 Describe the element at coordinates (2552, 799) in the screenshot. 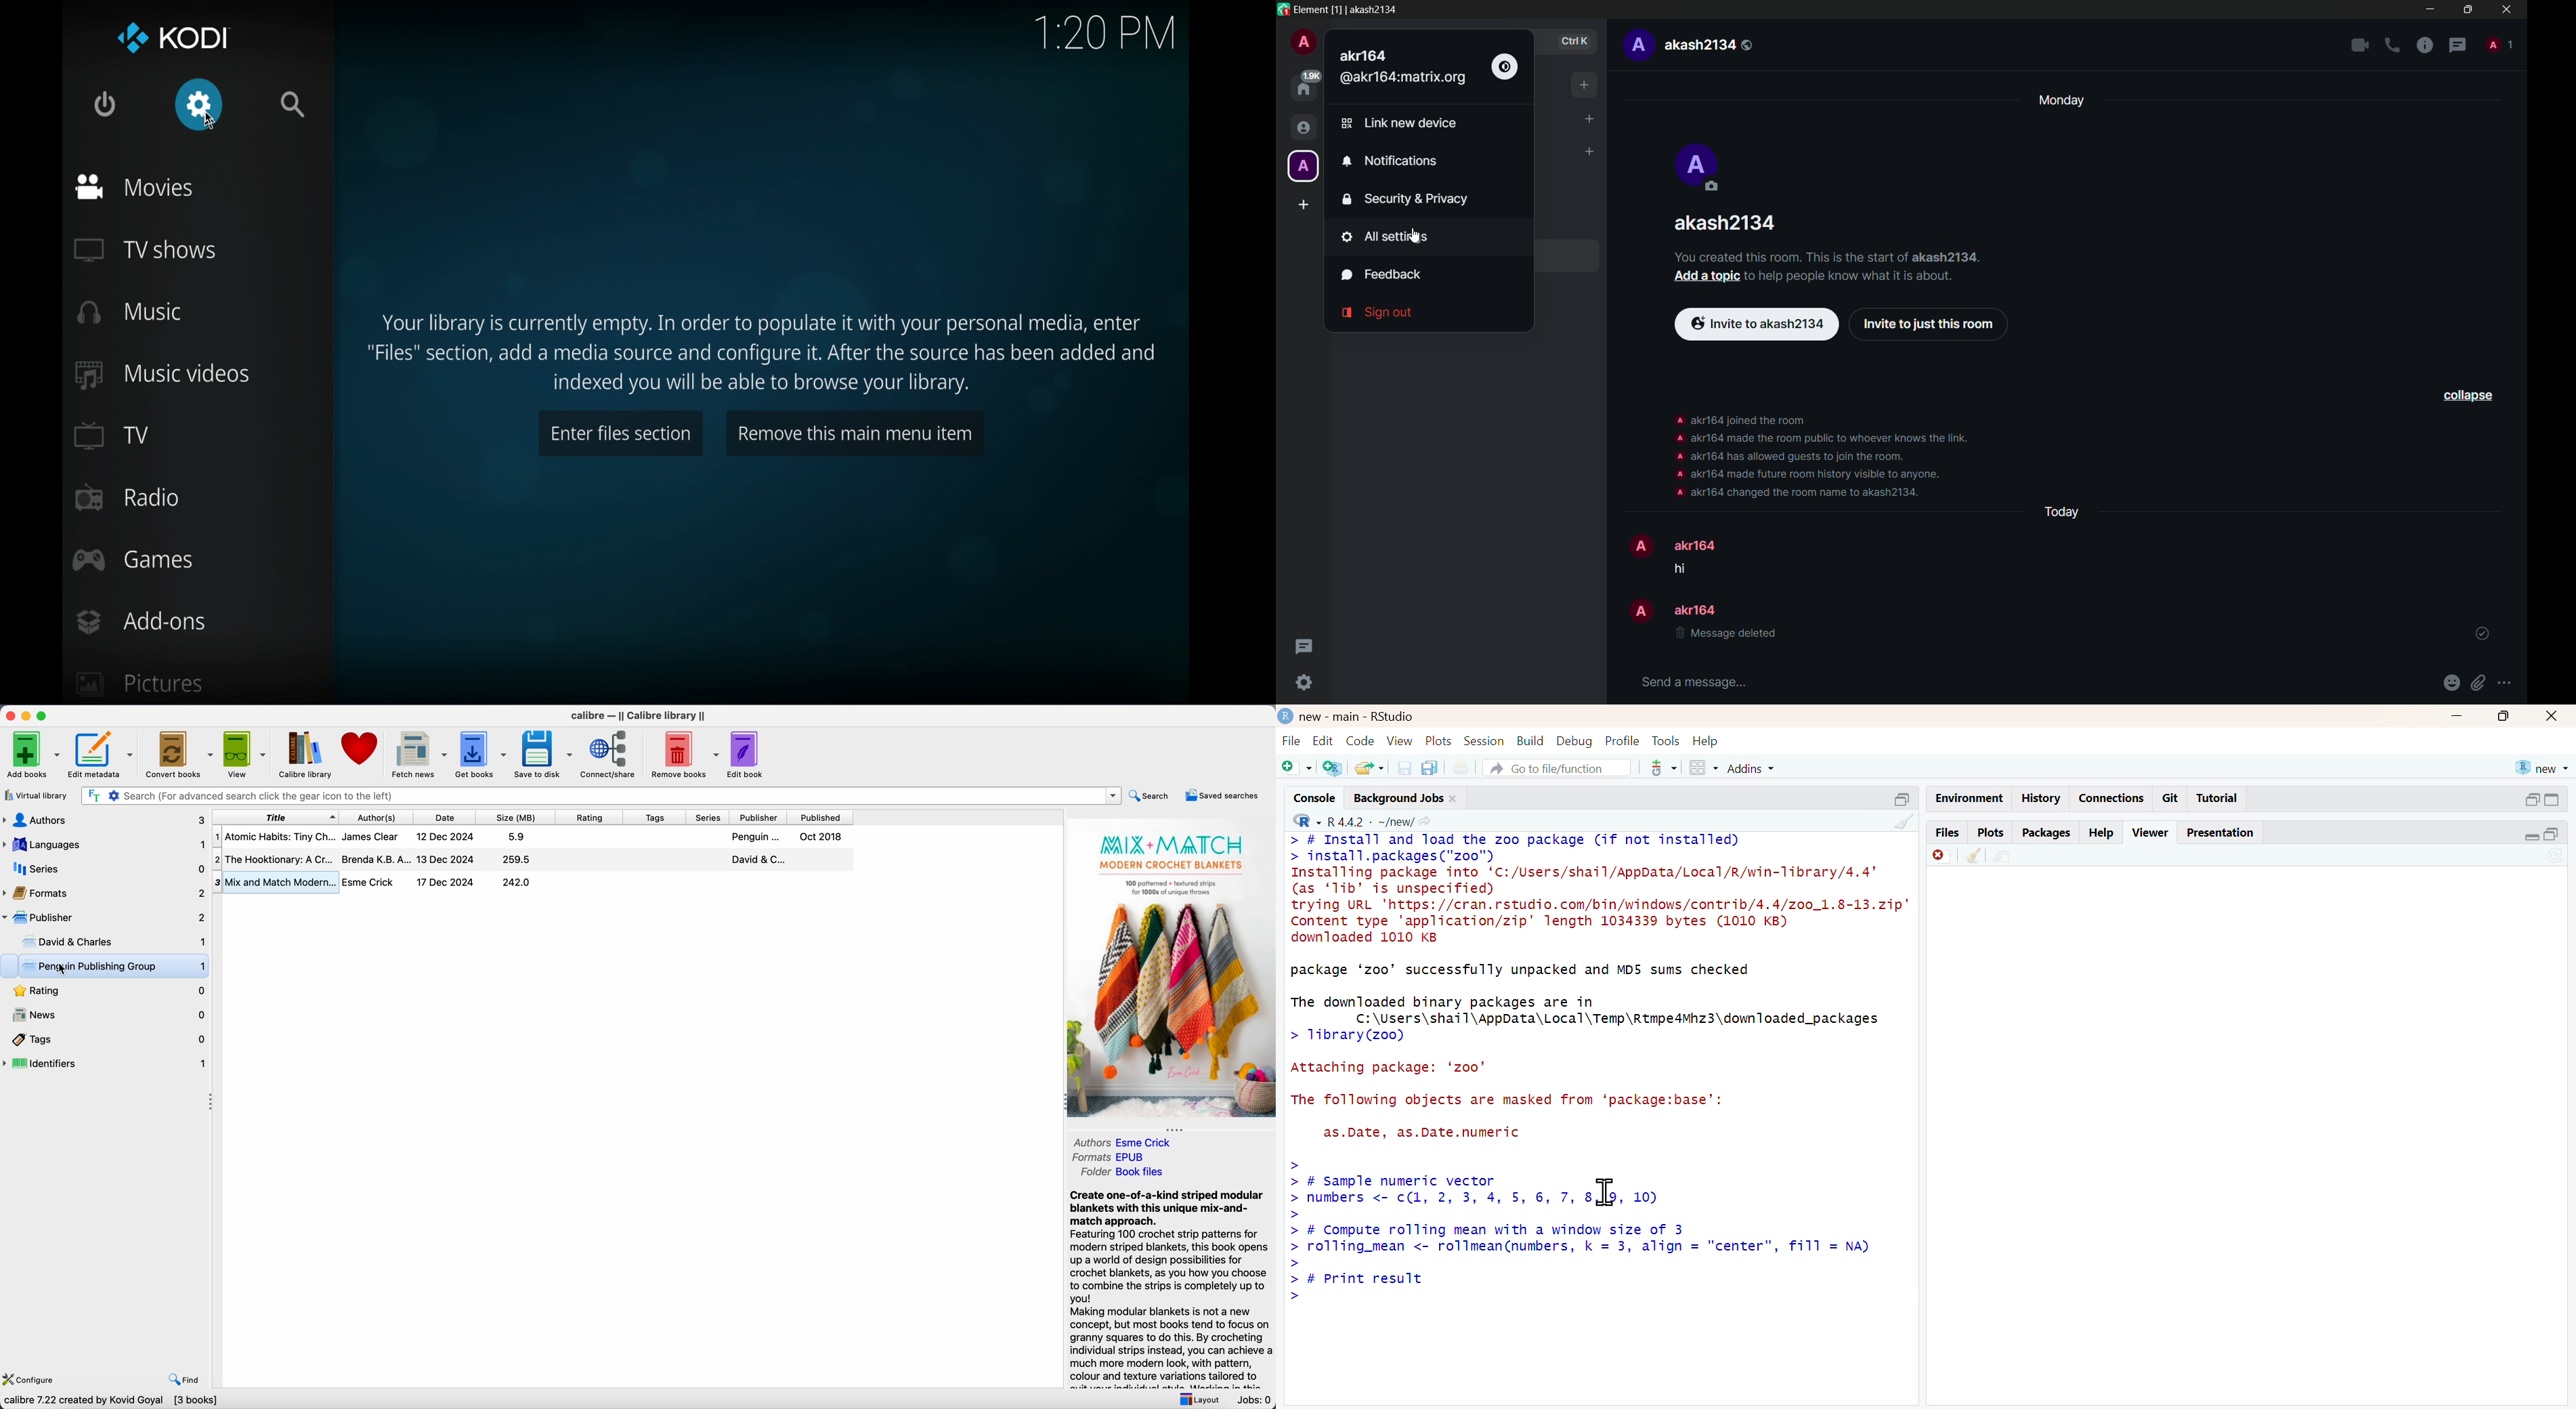

I see `switch to full view` at that location.